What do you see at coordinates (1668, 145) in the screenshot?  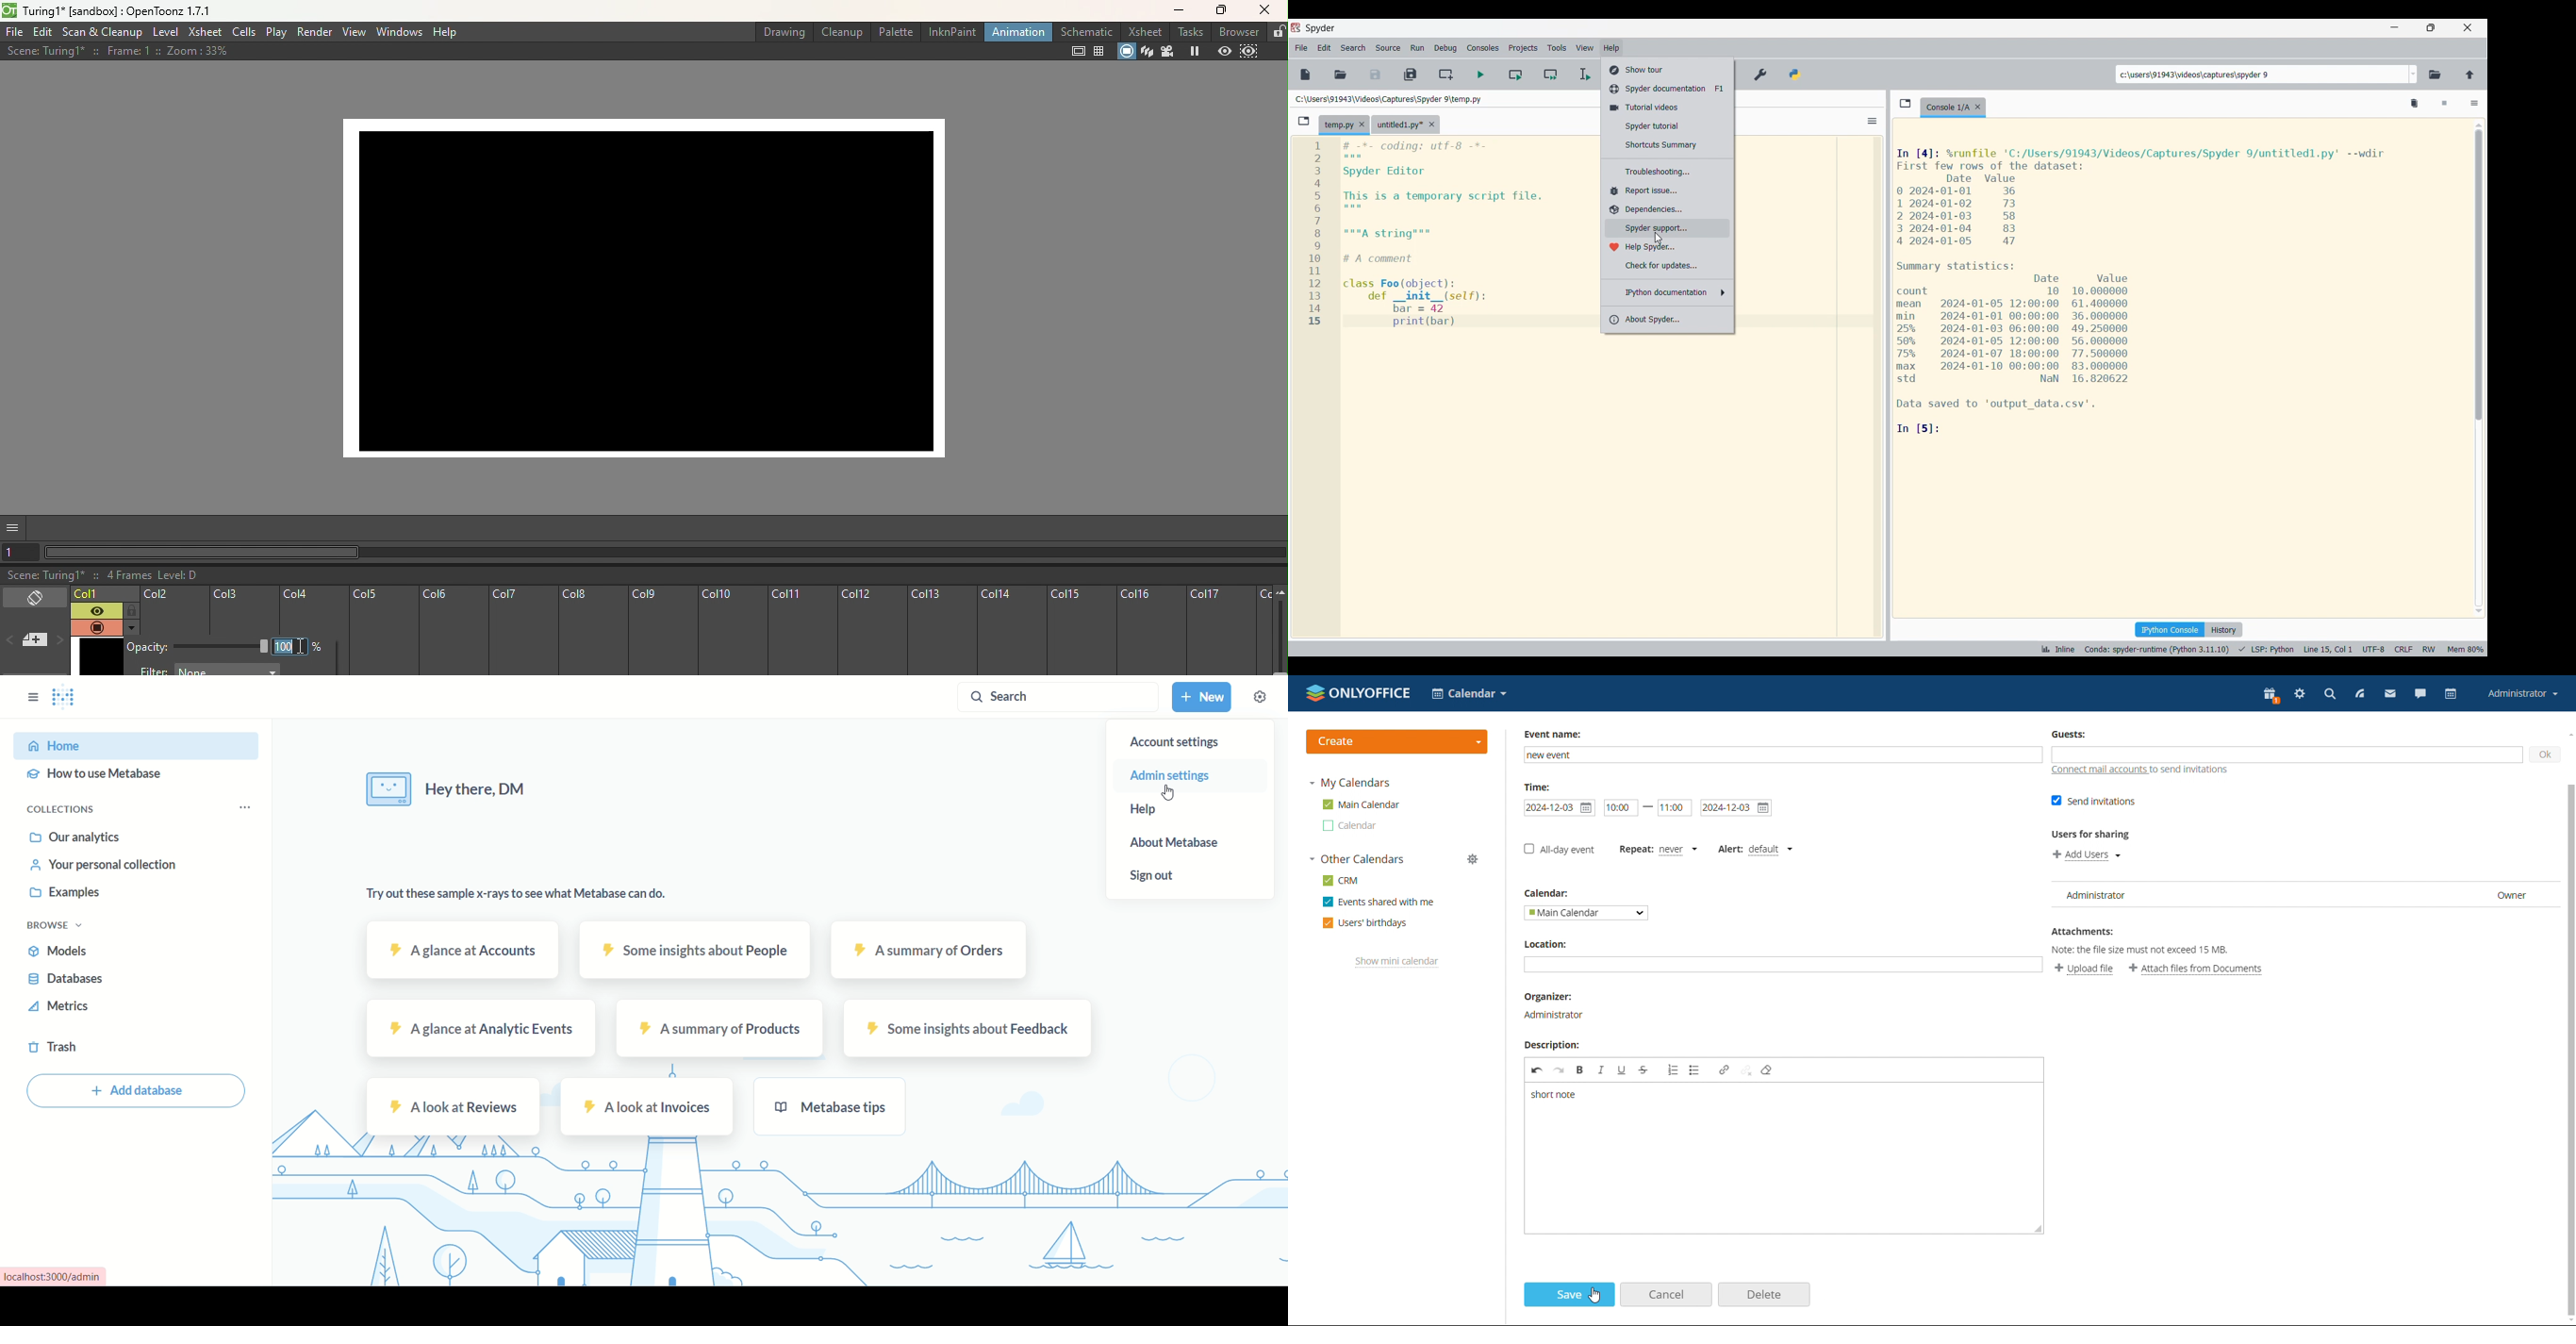 I see `Shortcuts summary` at bounding box center [1668, 145].